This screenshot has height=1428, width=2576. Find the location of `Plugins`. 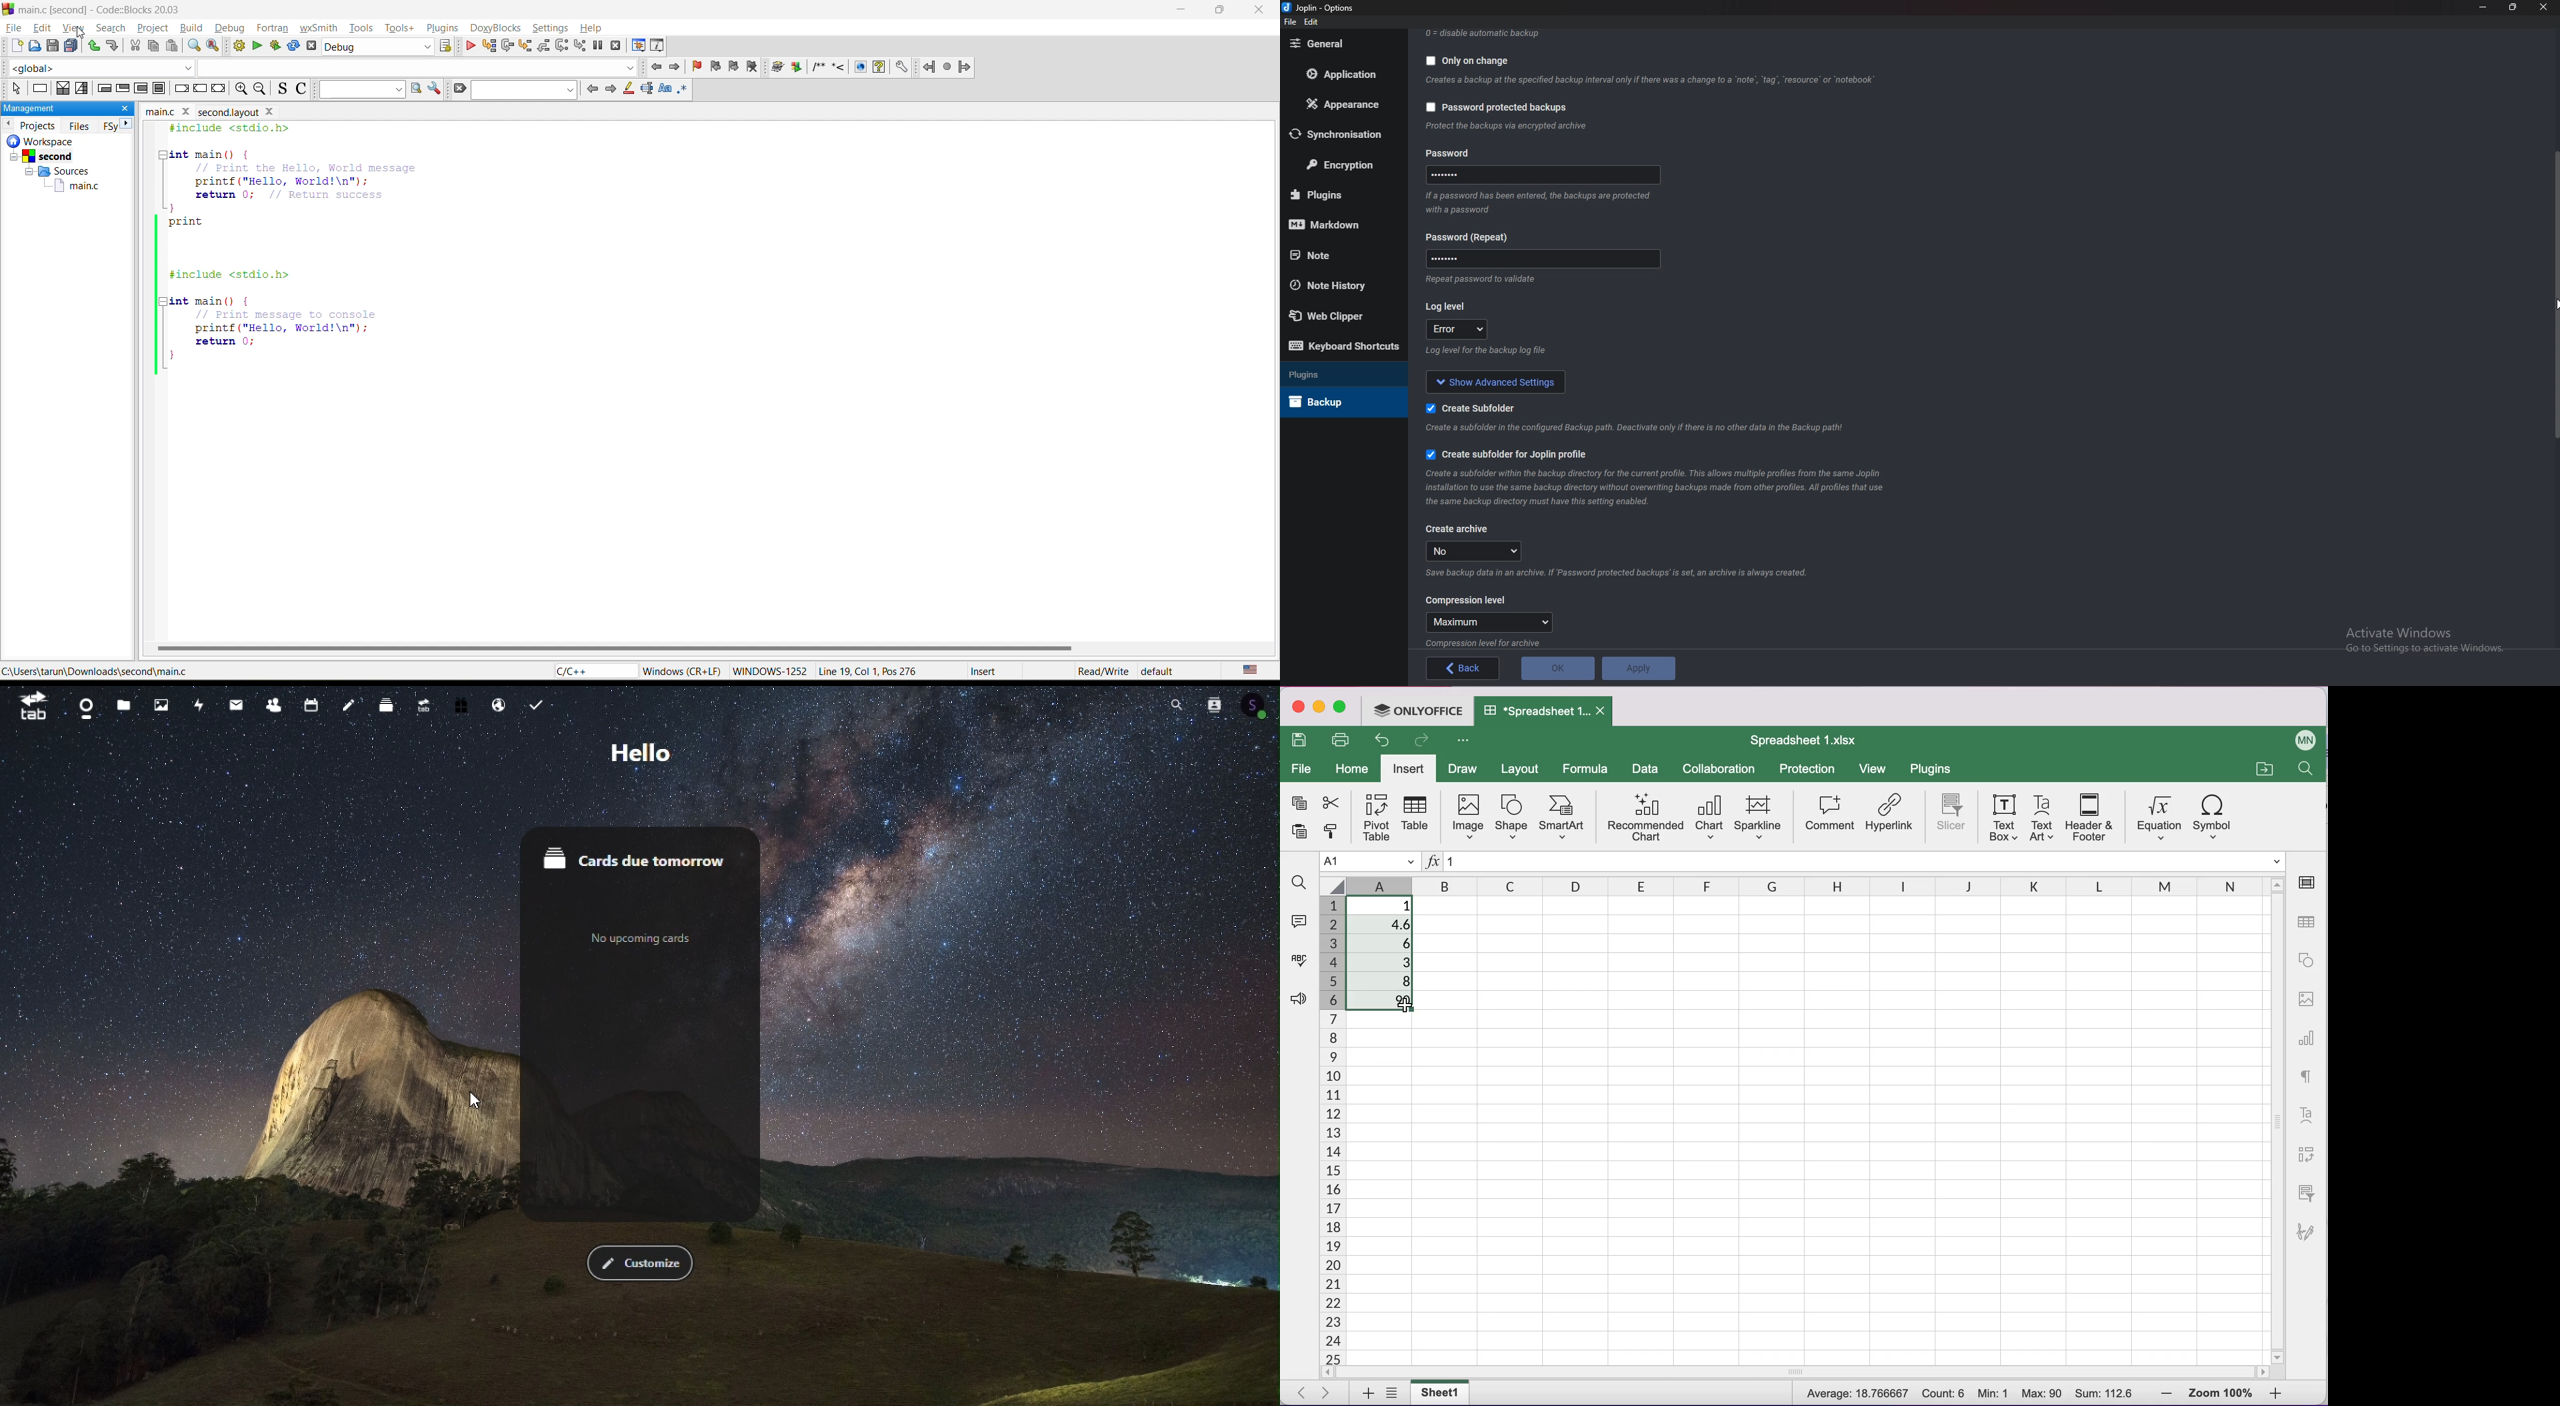

Plugins is located at coordinates (1340, 194).